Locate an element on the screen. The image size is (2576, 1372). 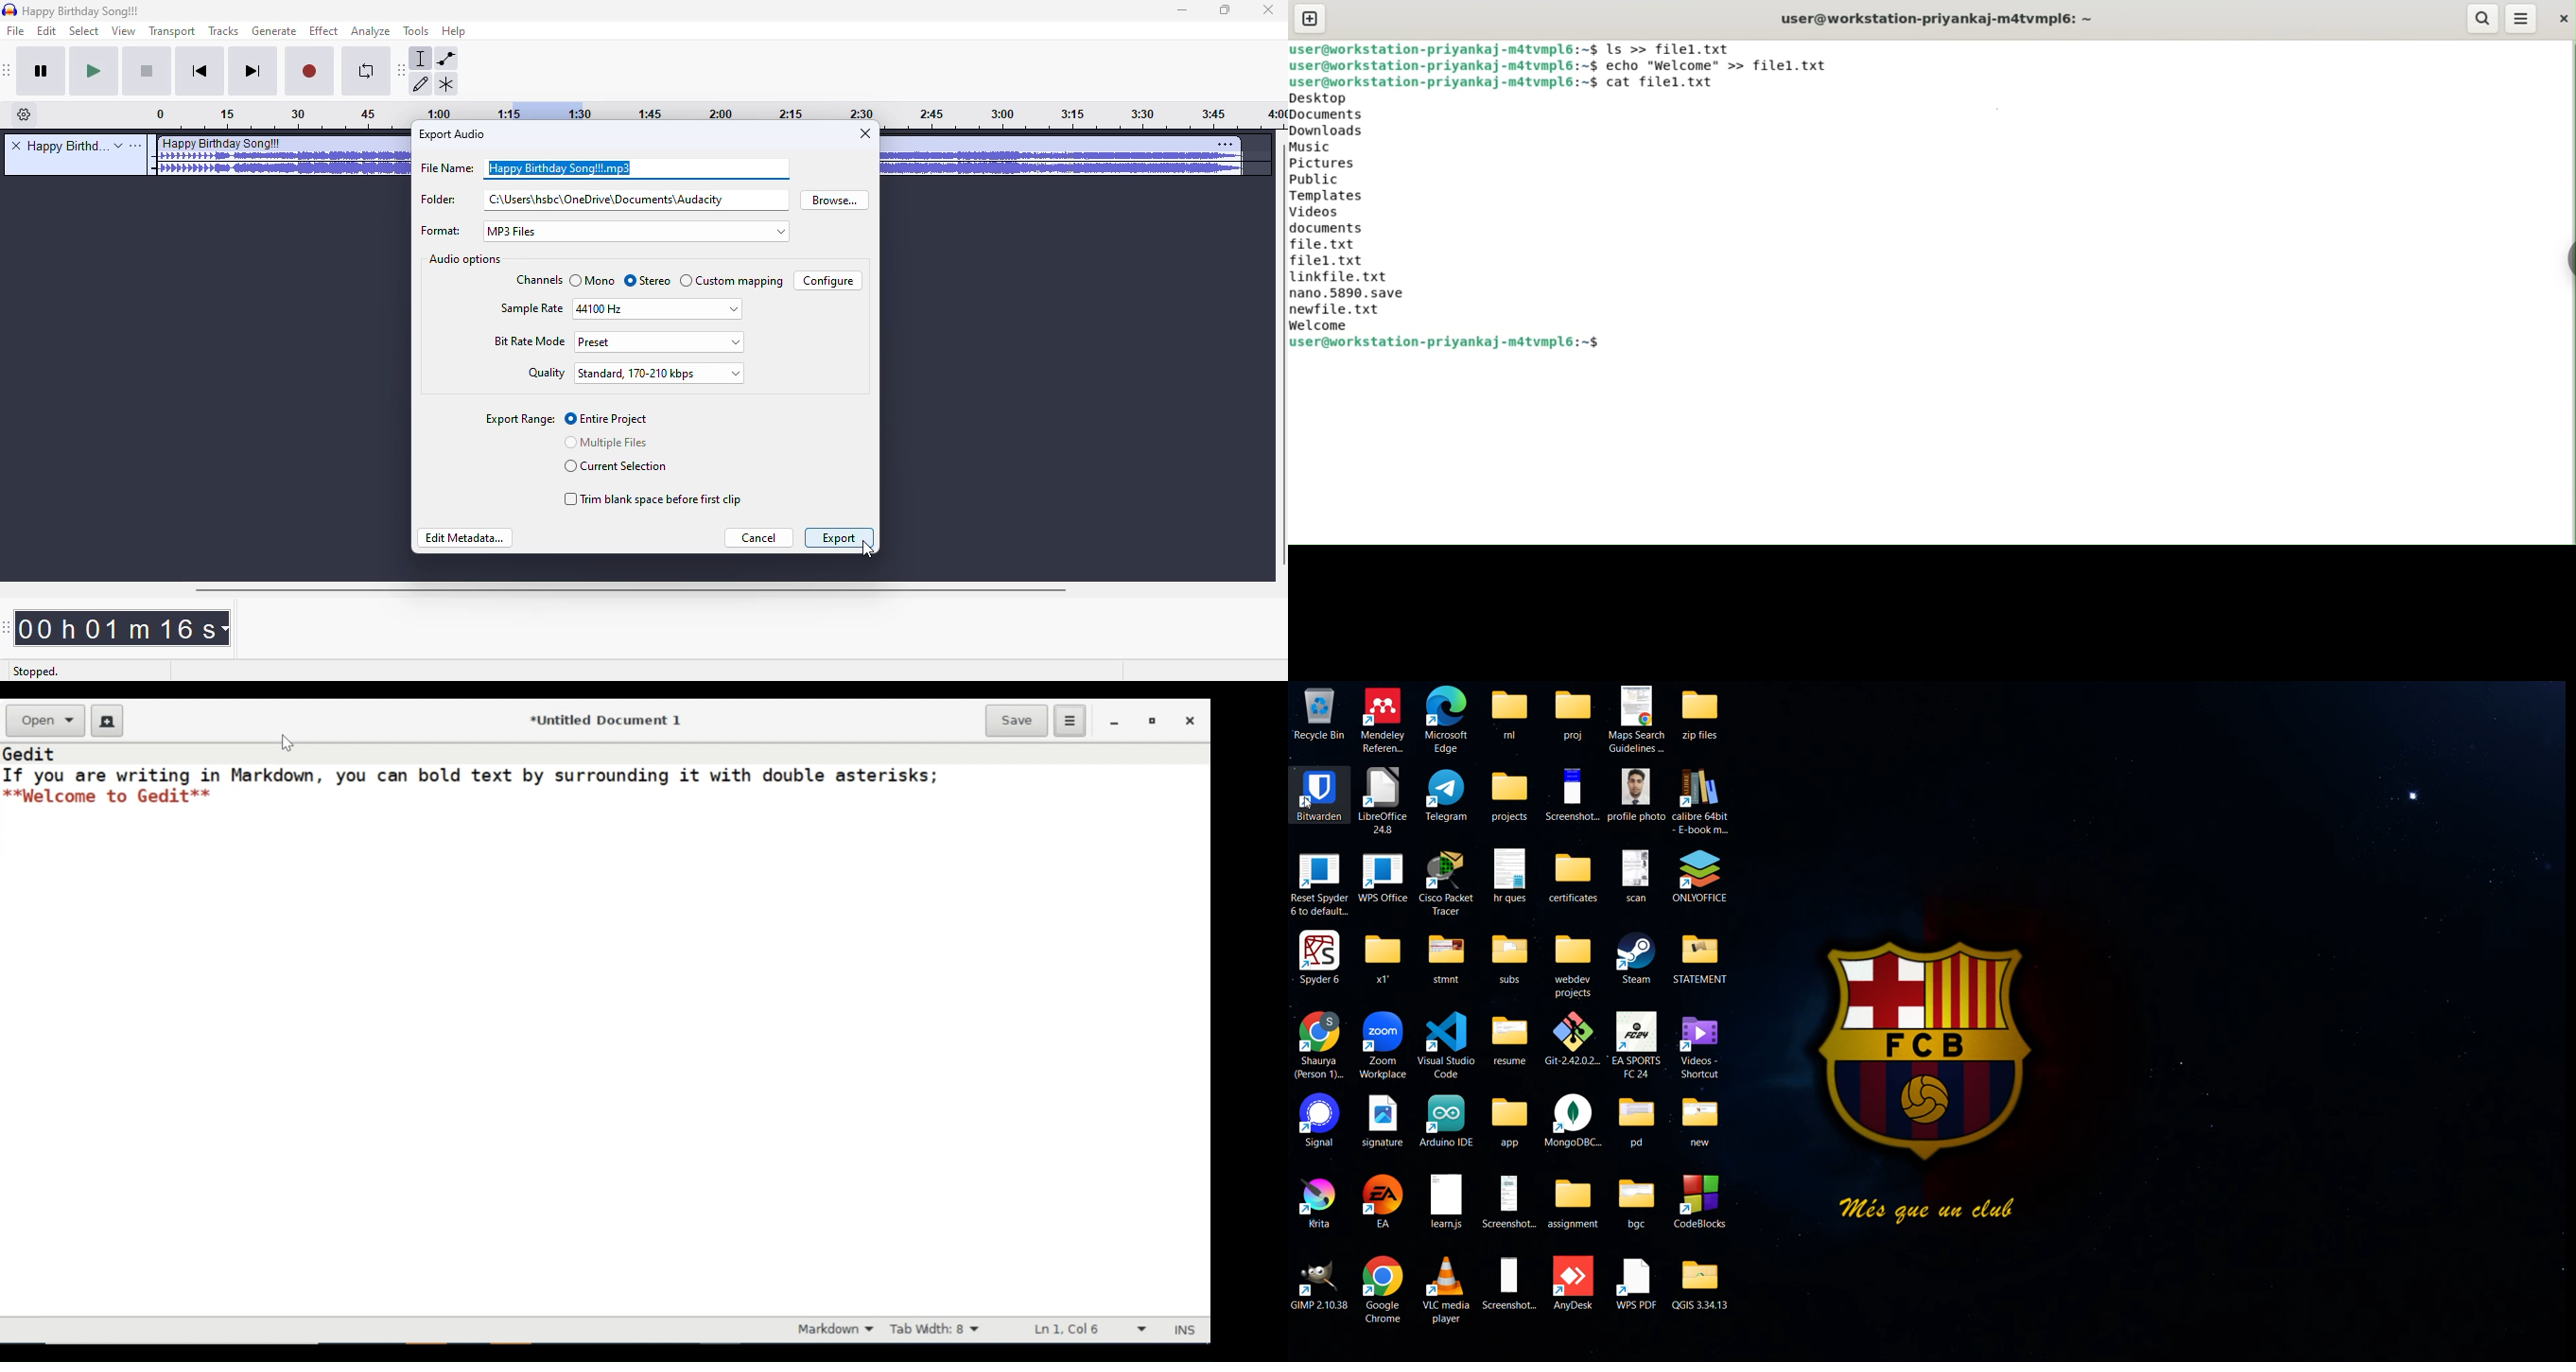
current selection is located at coordinates (615, 466).